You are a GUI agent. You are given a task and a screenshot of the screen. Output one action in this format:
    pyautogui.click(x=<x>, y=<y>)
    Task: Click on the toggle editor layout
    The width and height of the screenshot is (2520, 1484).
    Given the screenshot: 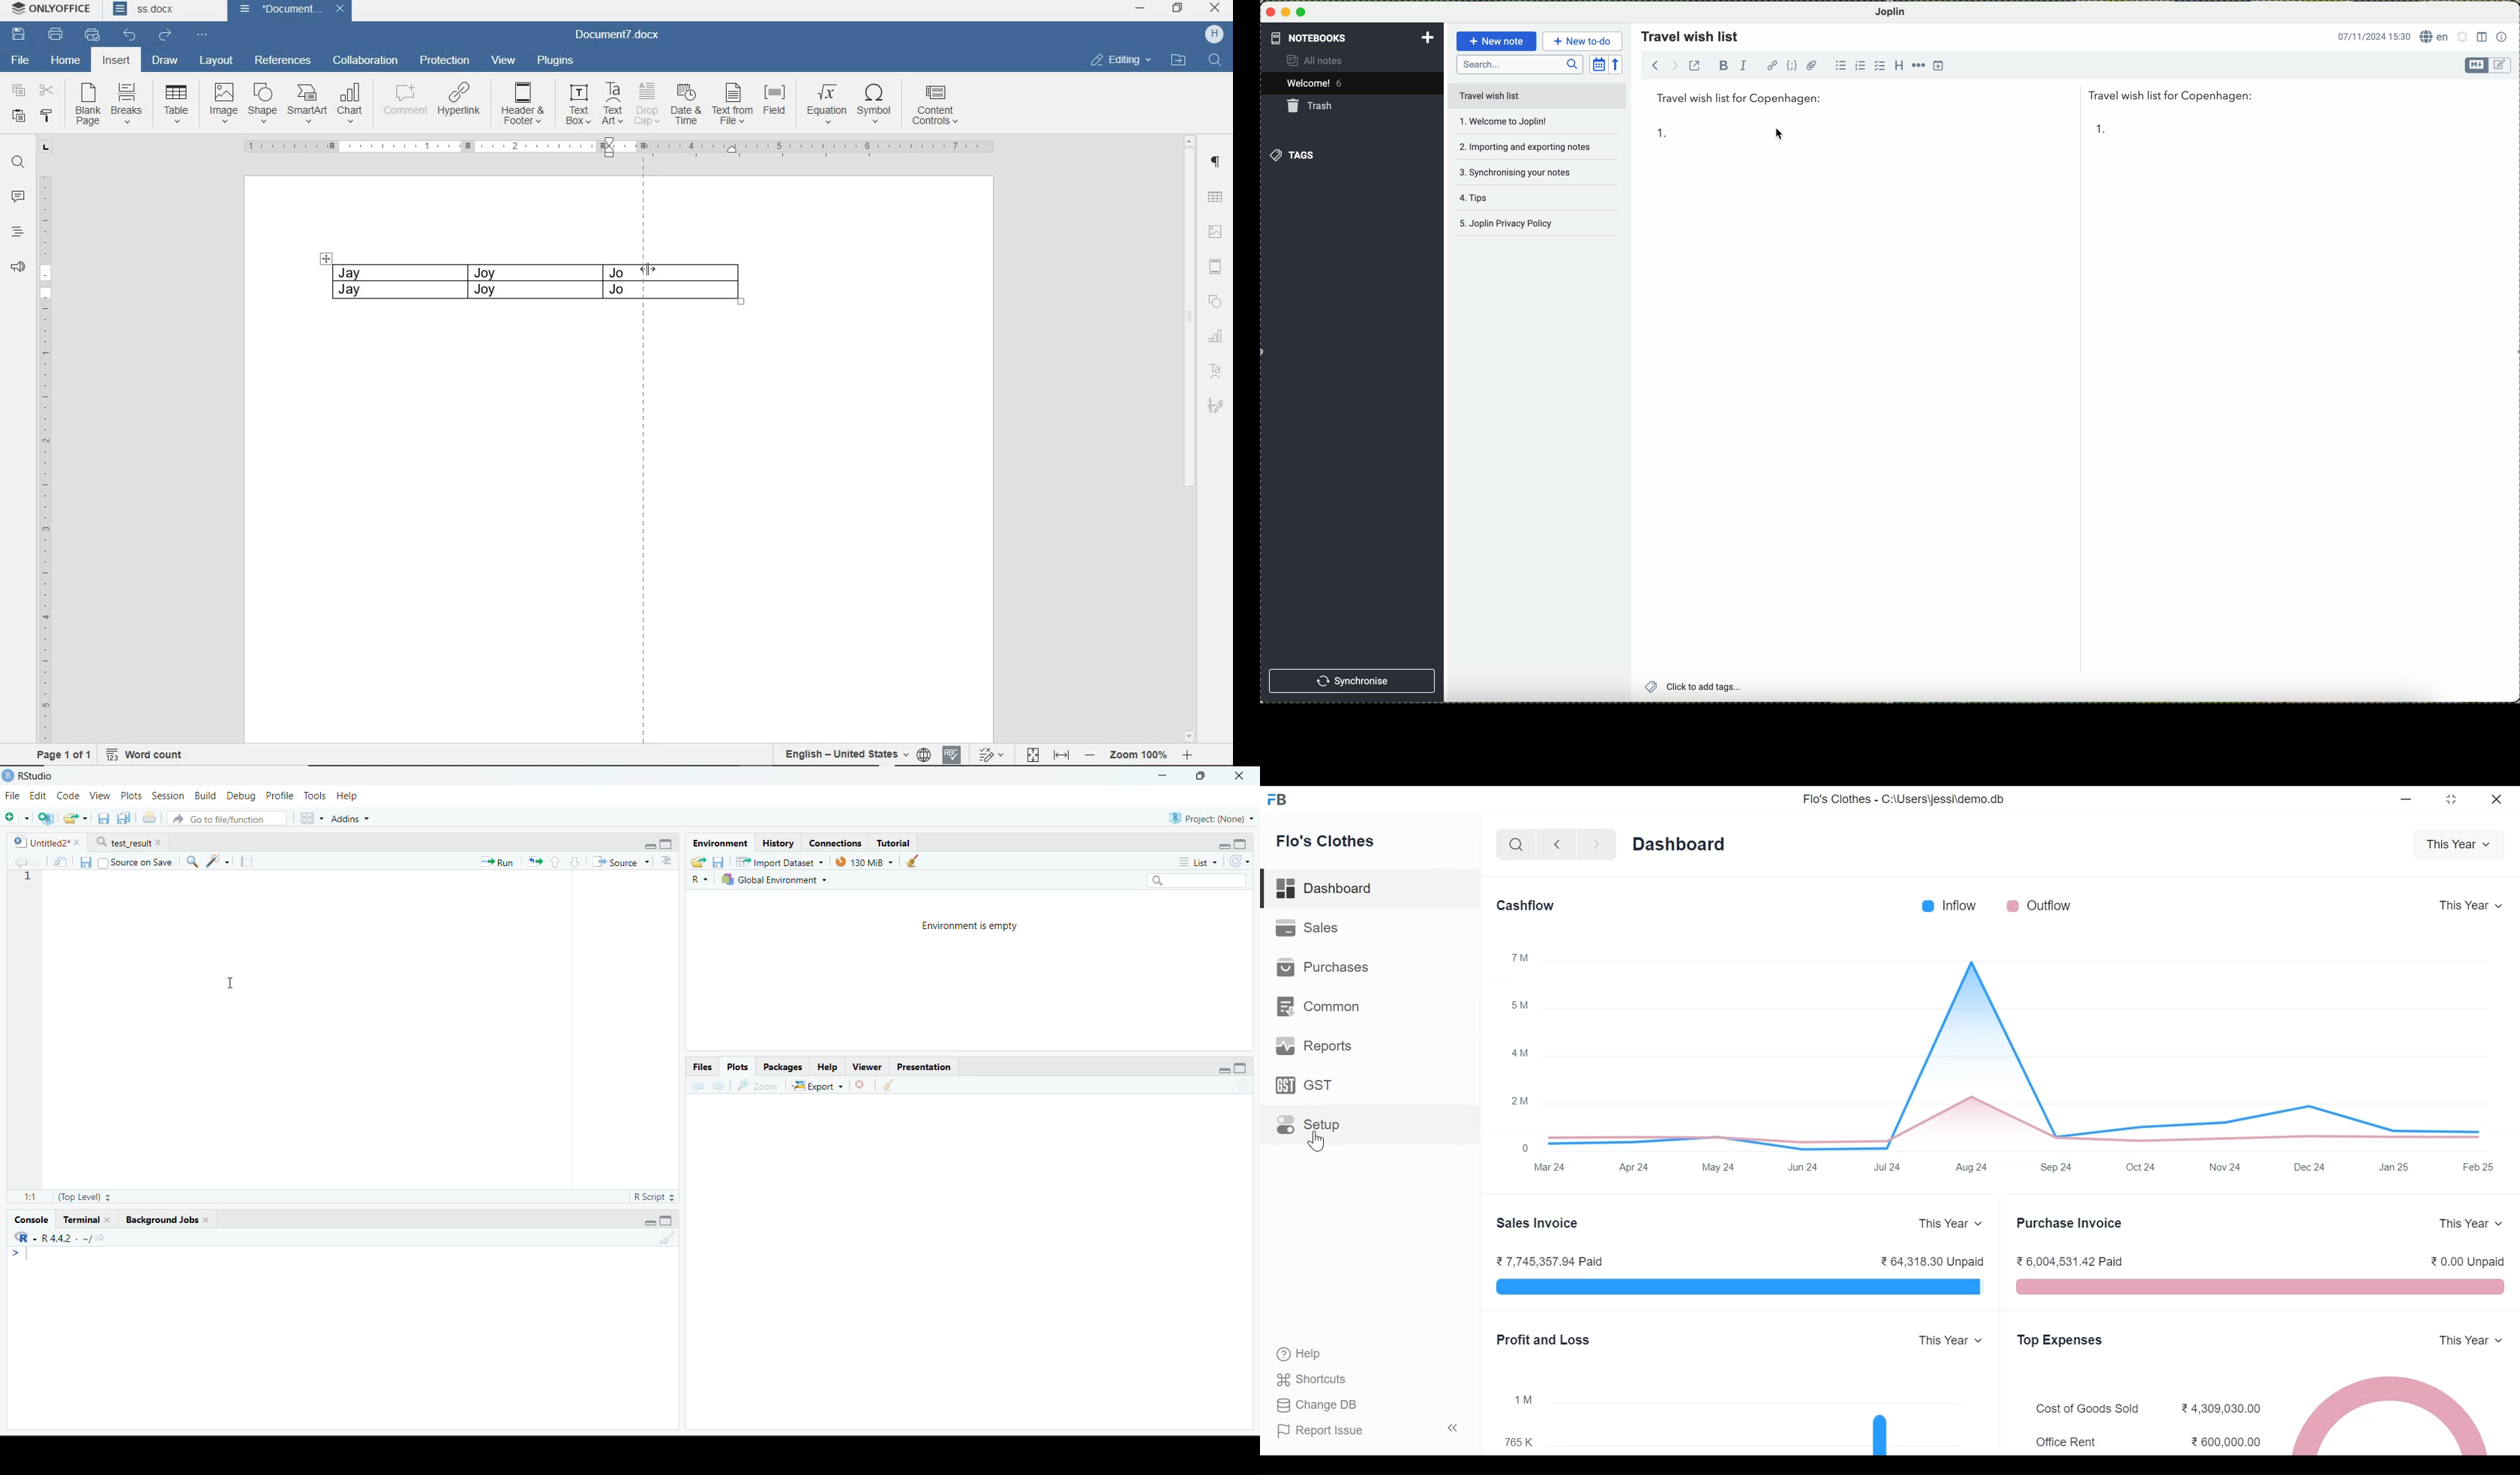 What is the action you would take?
    pyautogui.click(x=2481, y=37)
    